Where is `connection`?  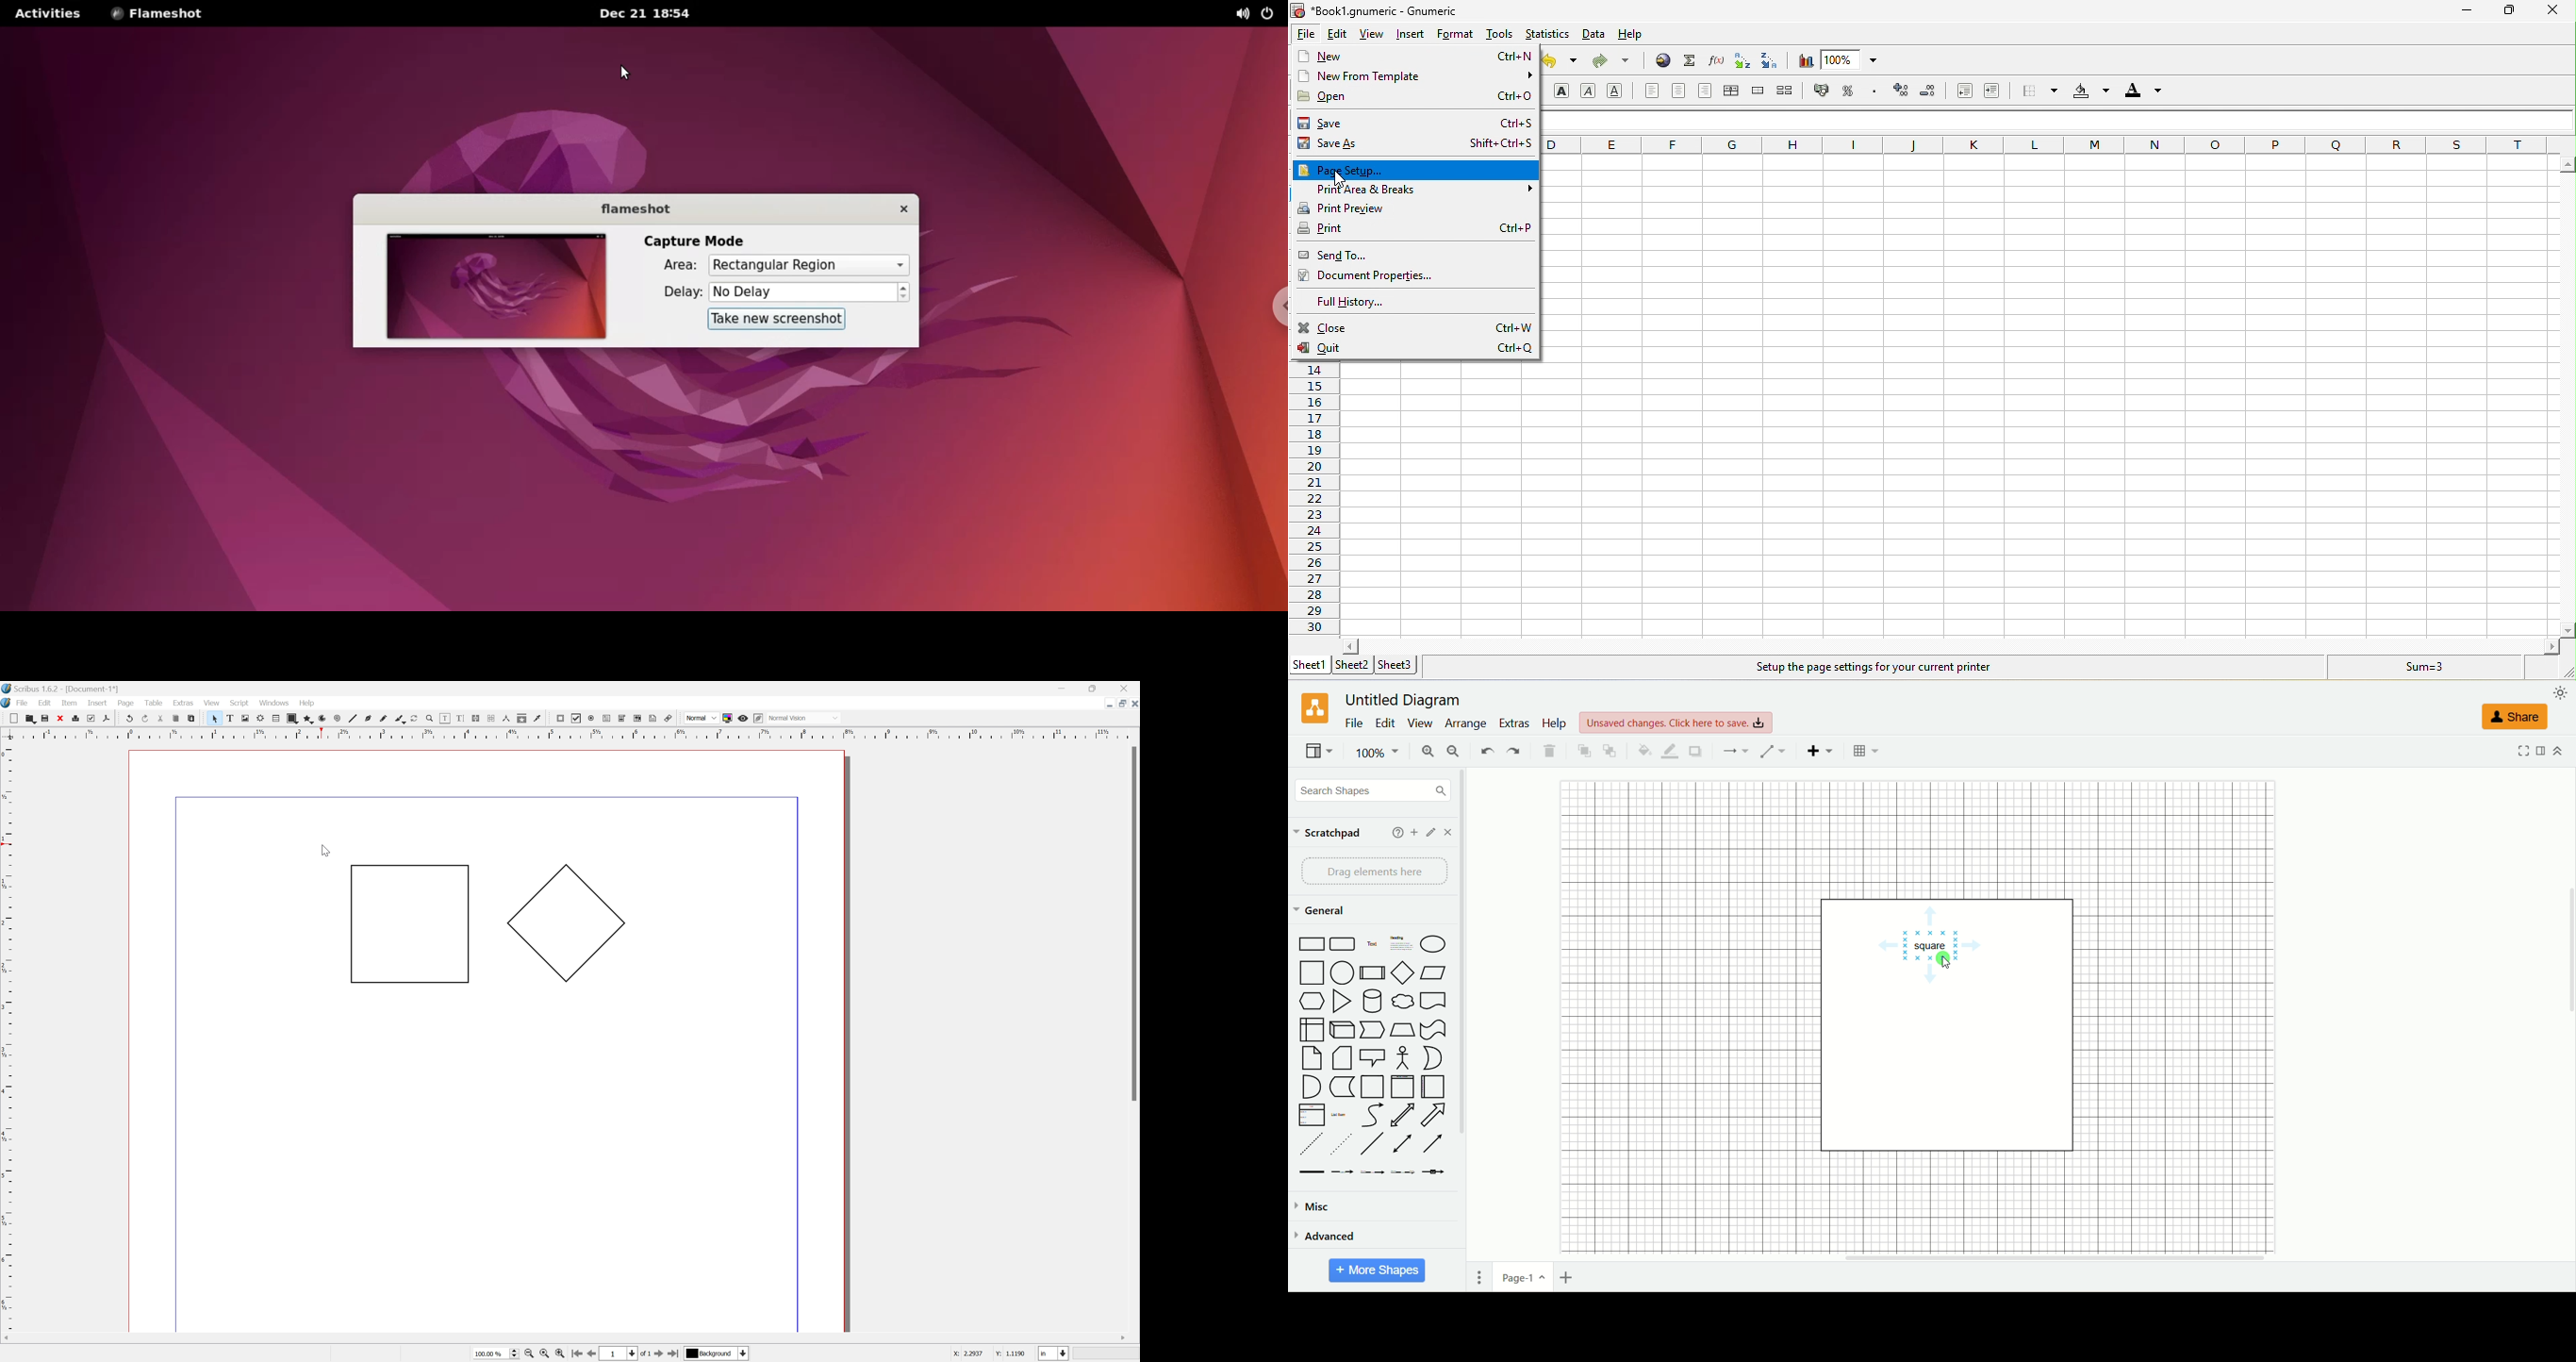 connection is located at coordinates (1738, 753).